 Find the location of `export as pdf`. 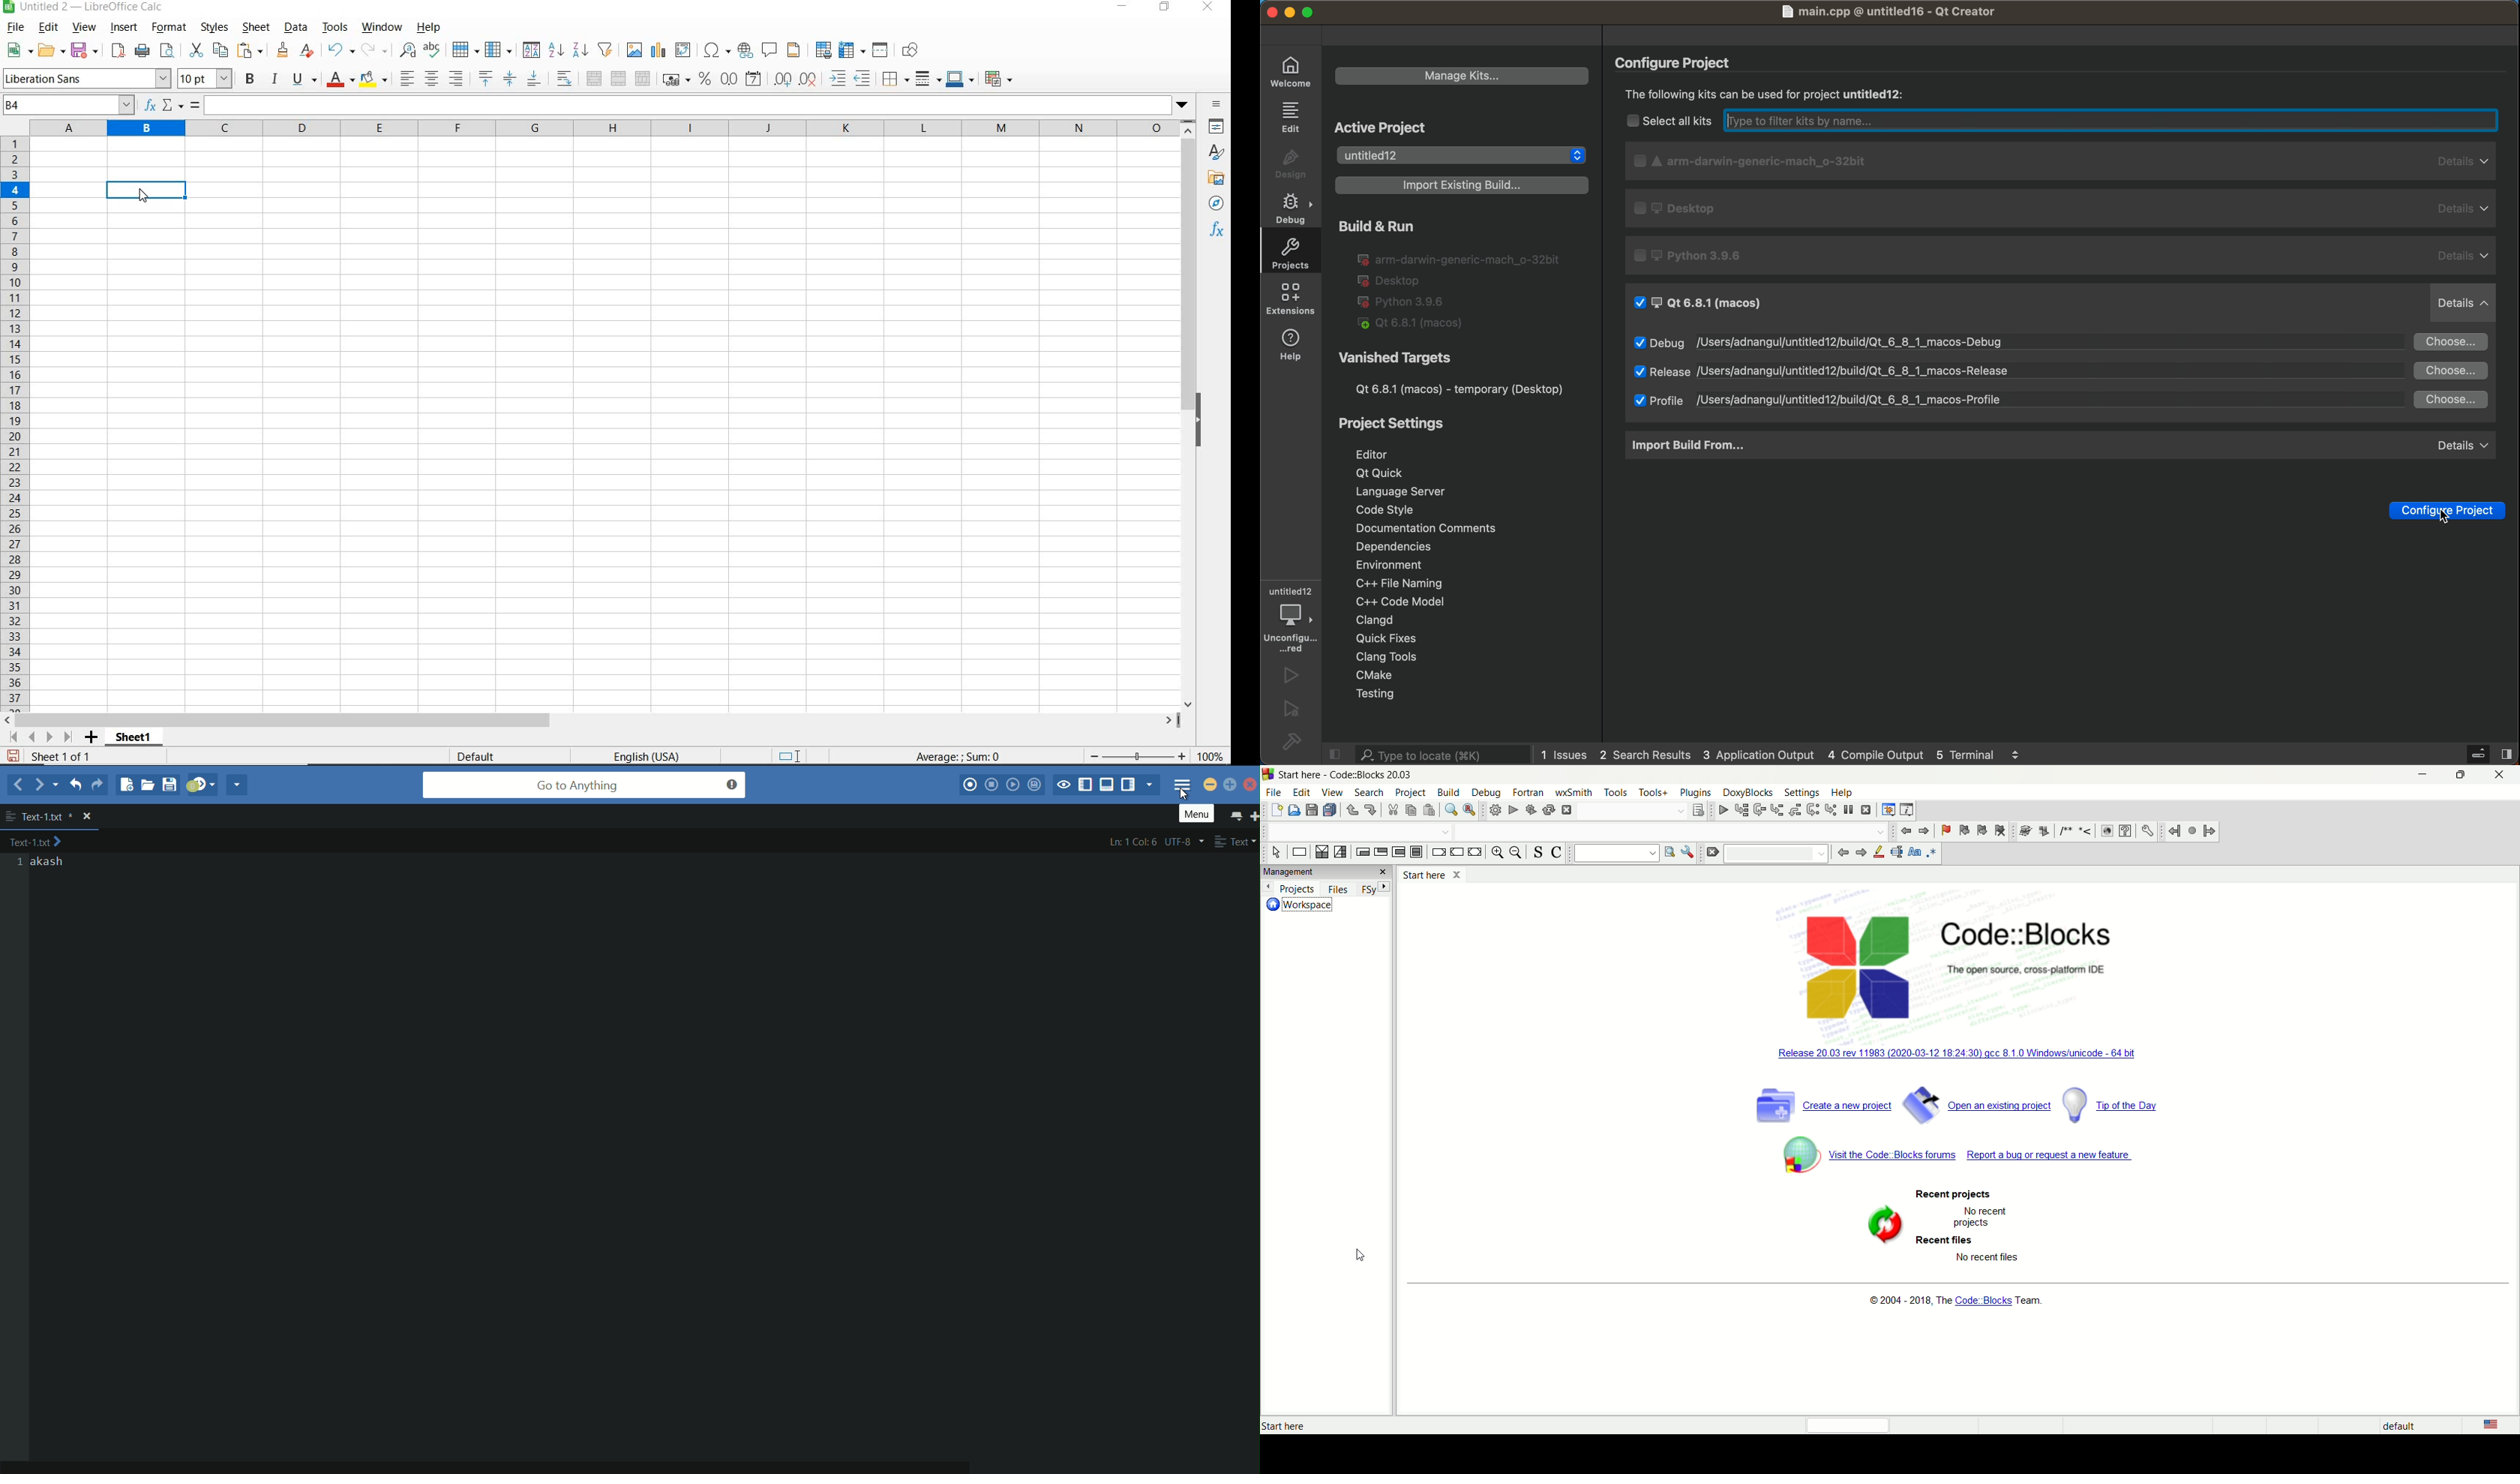

export as pdf is located at coordinates (116, 51).